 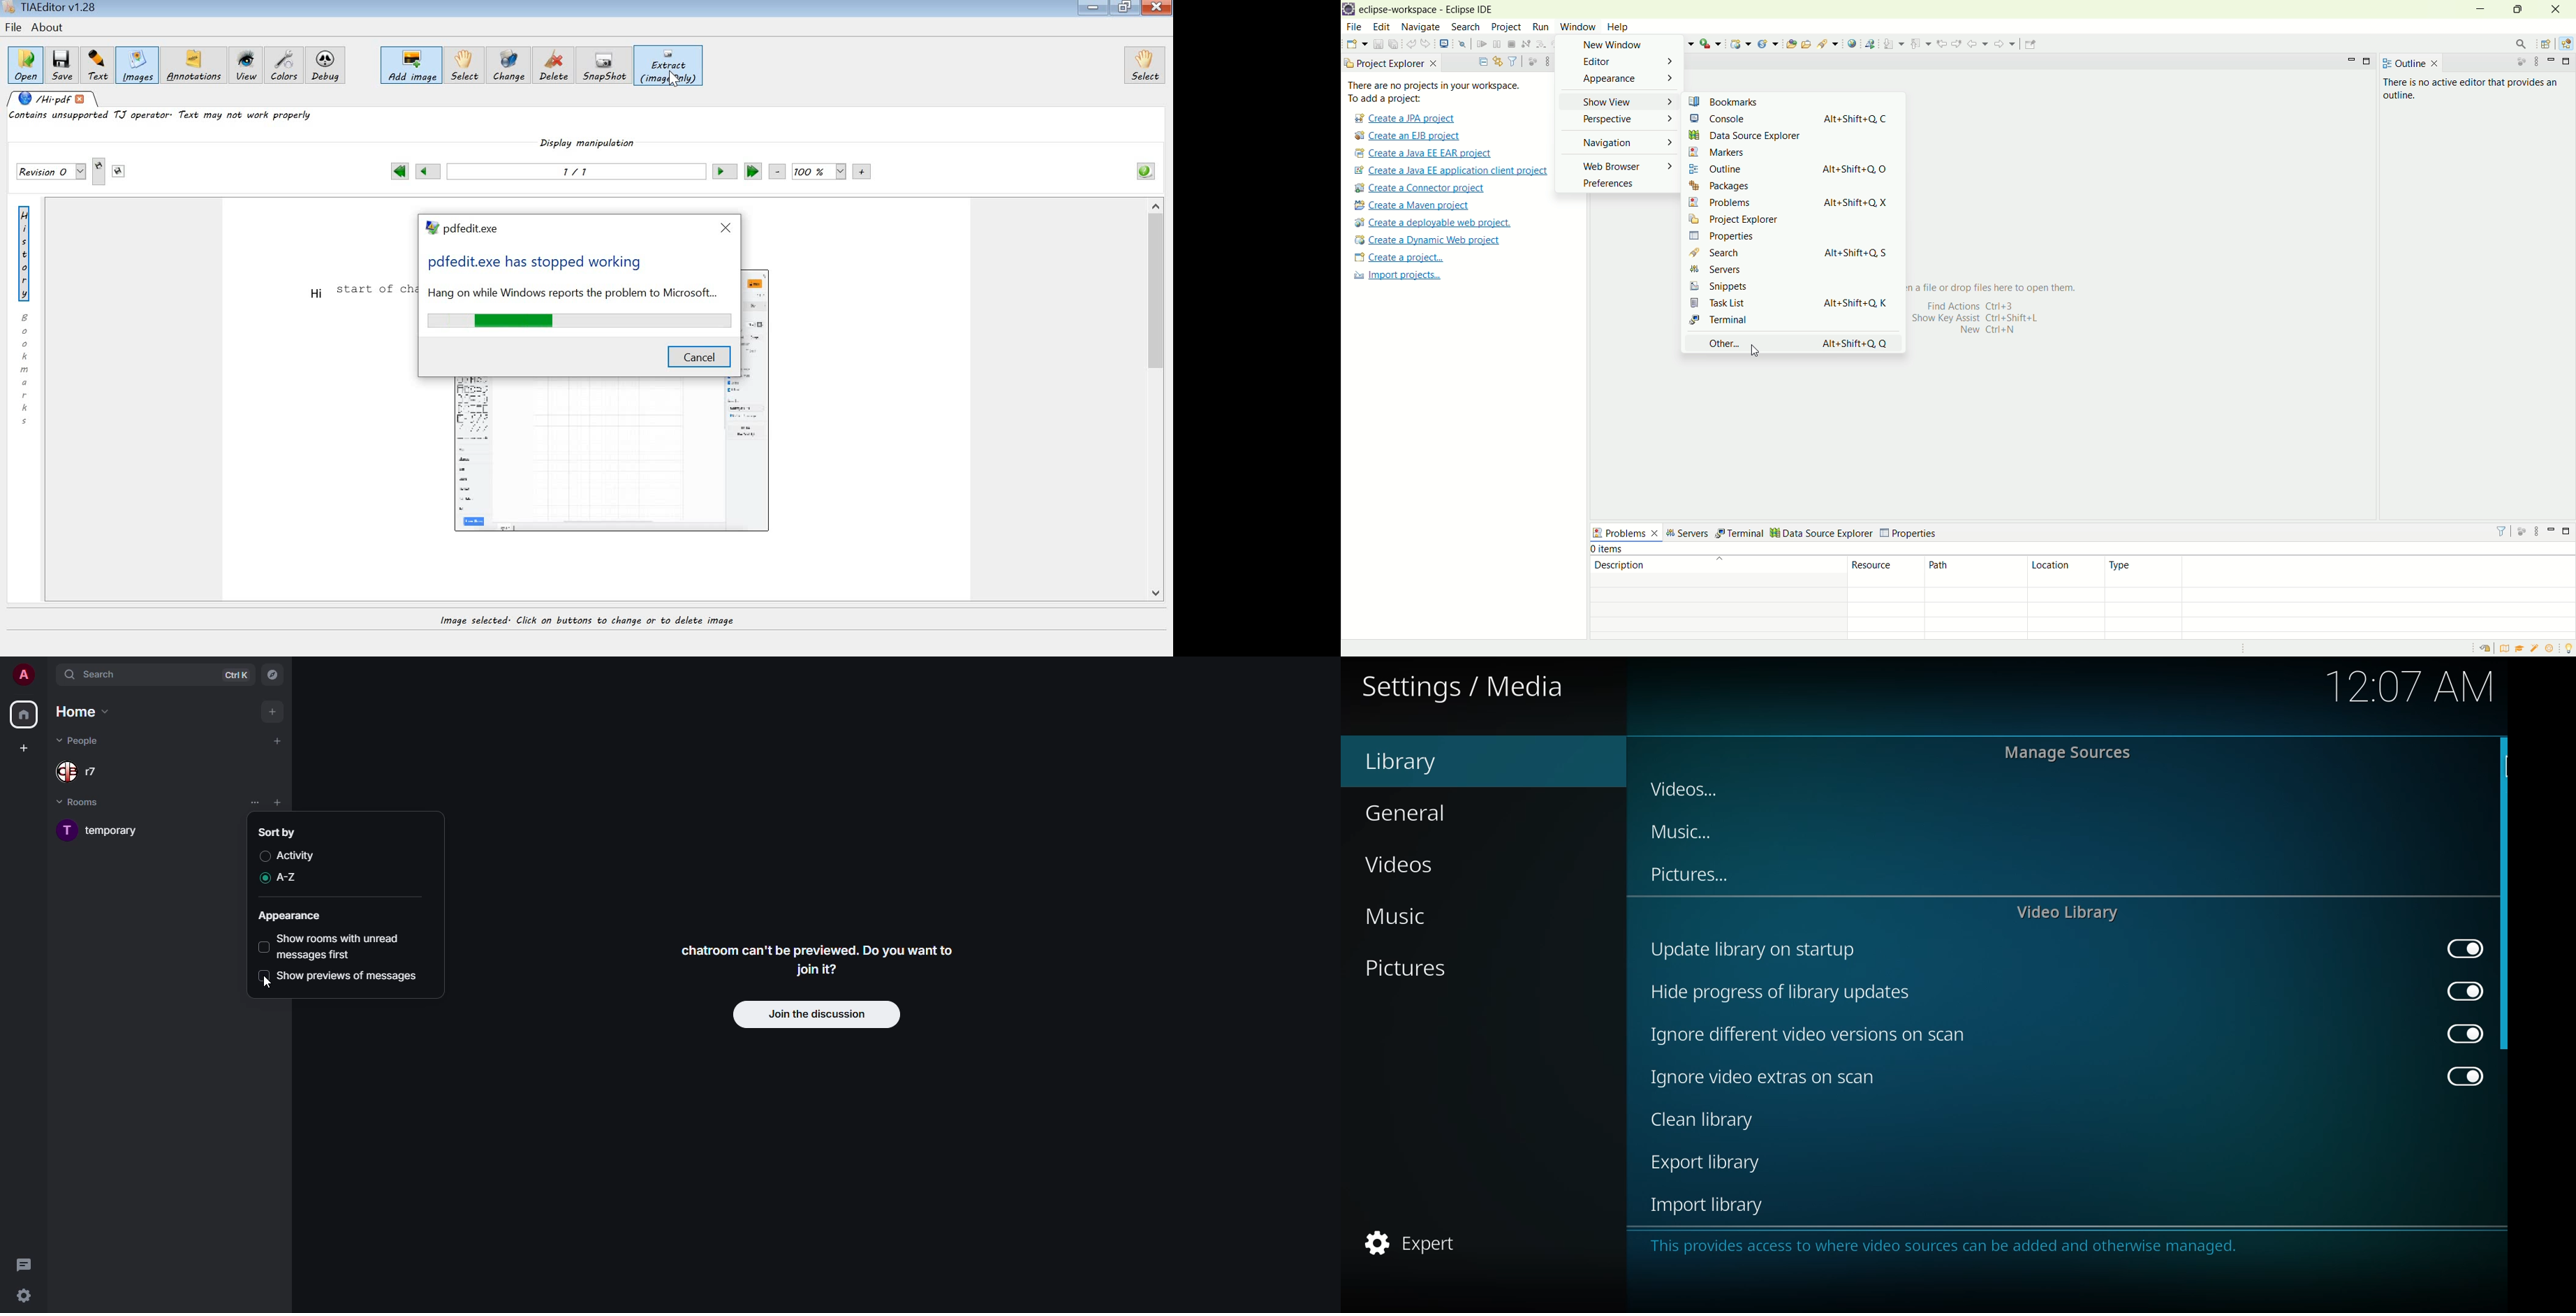 I want to click on update, so click(x=1747, y=948).